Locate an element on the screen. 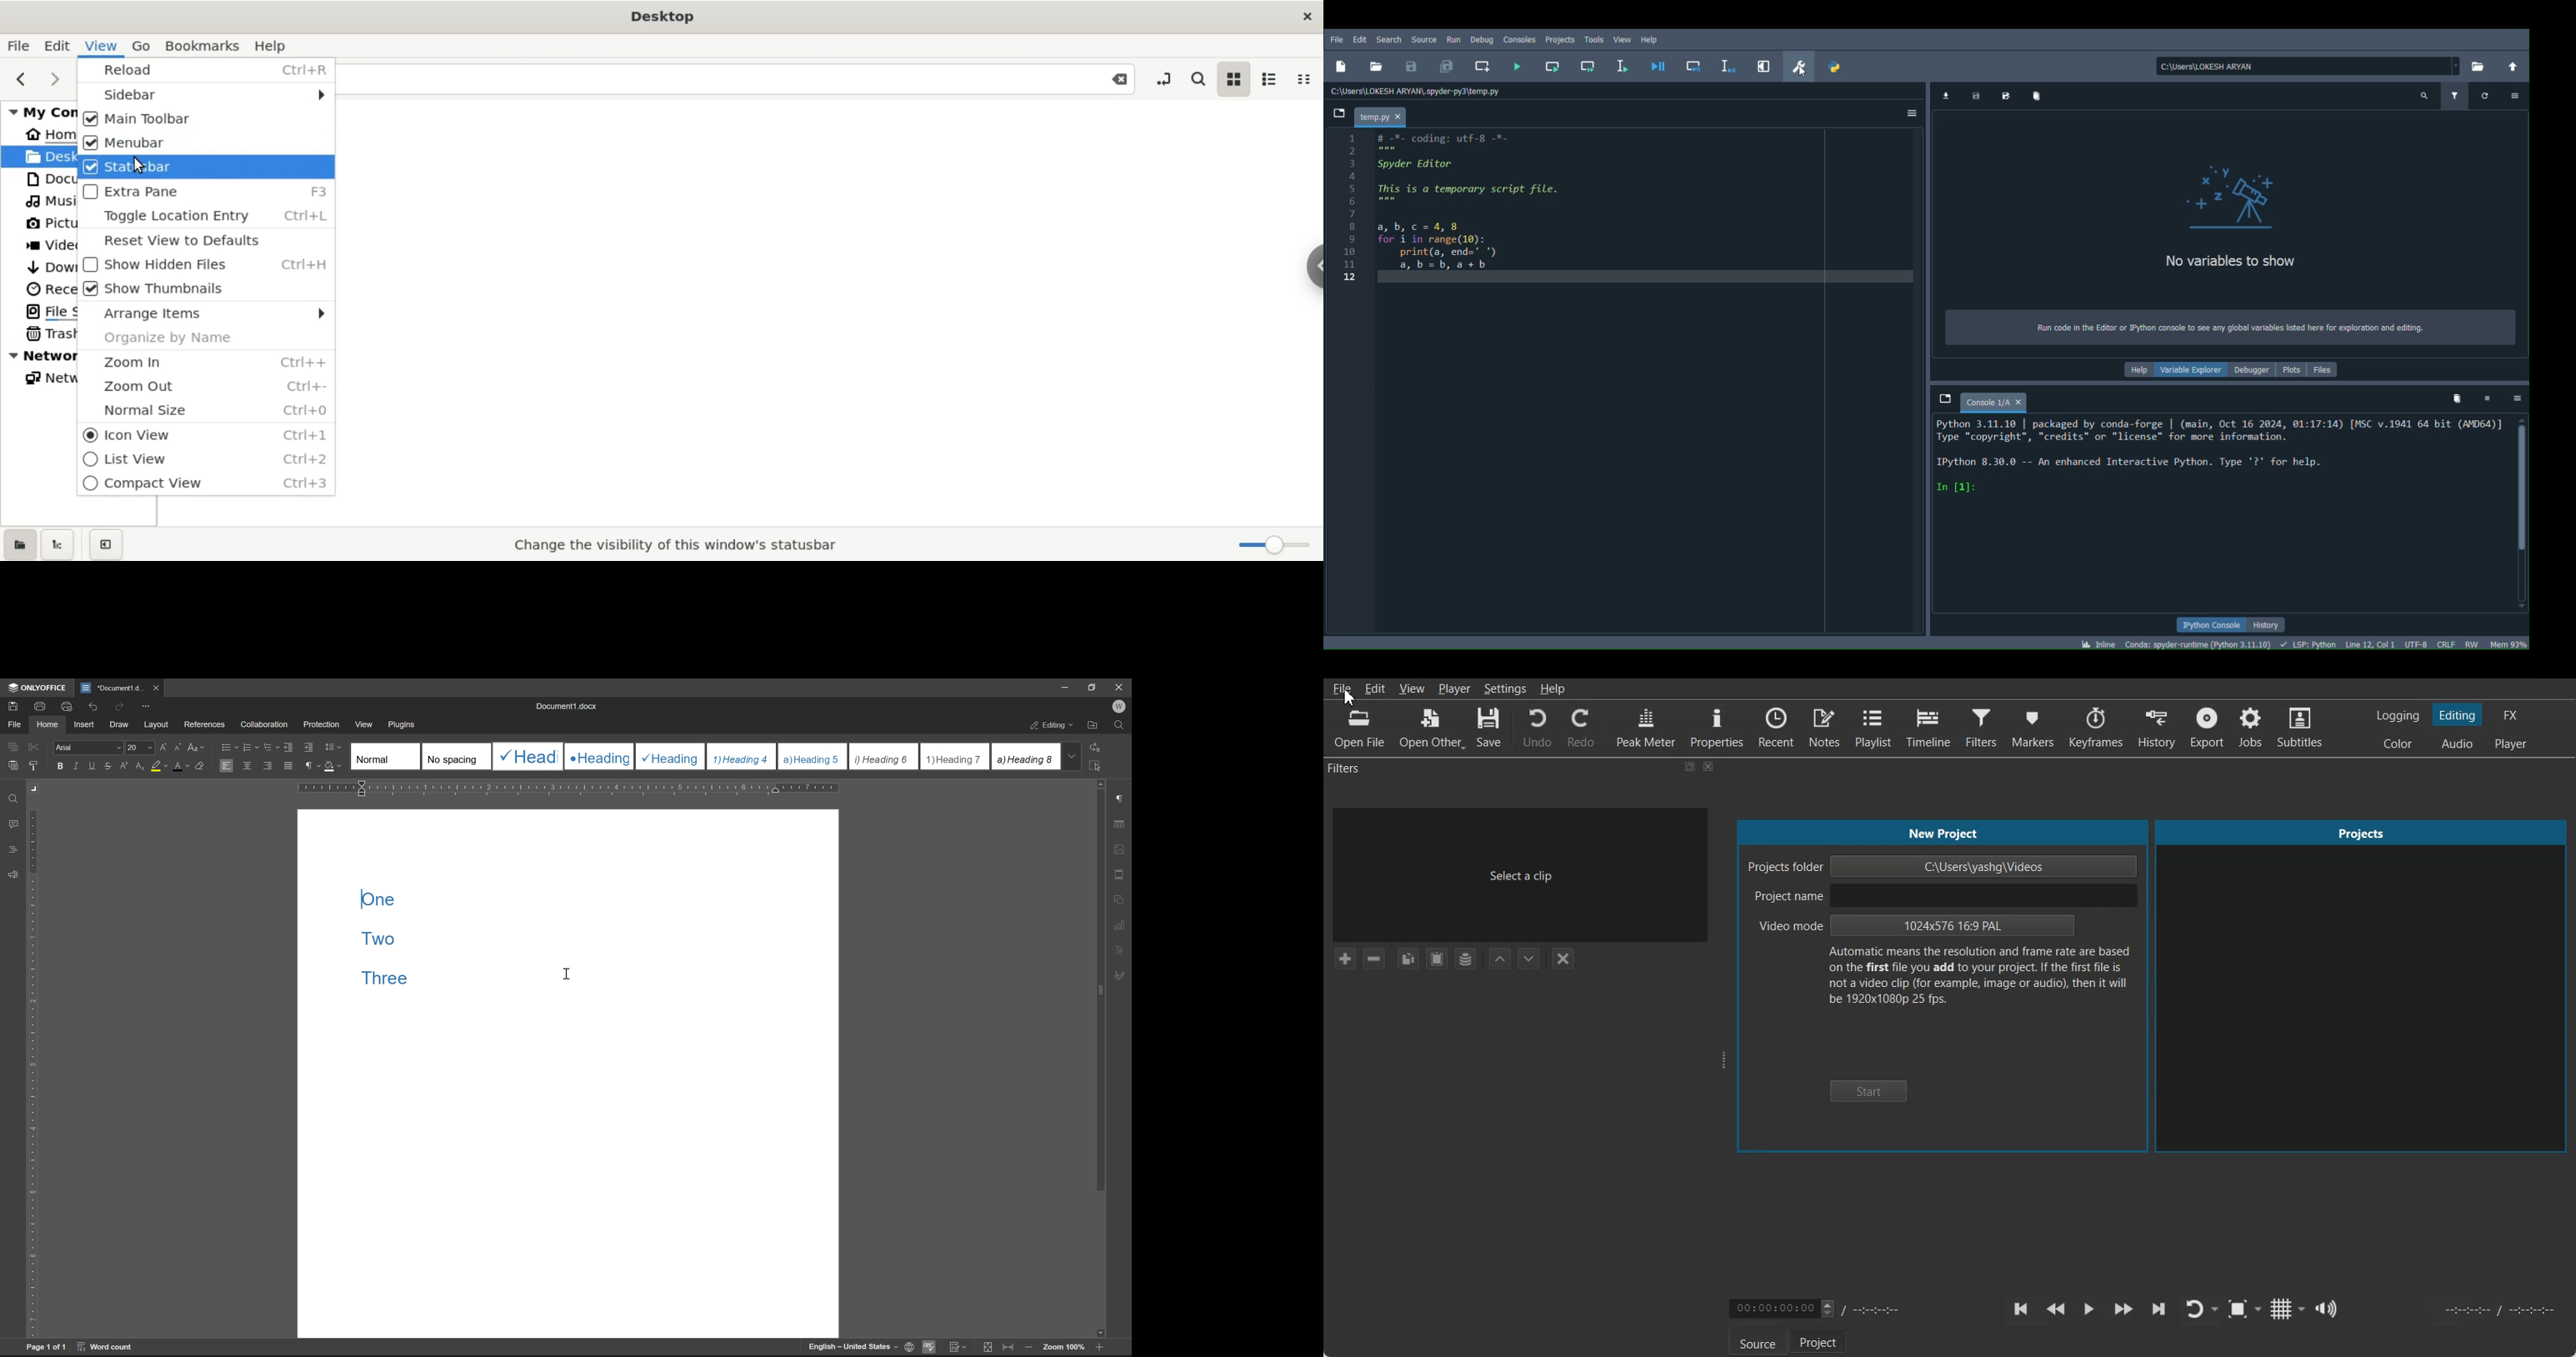 The width and height of the screenshot is (2576, 1372). save is located at coordinates (10, 705).